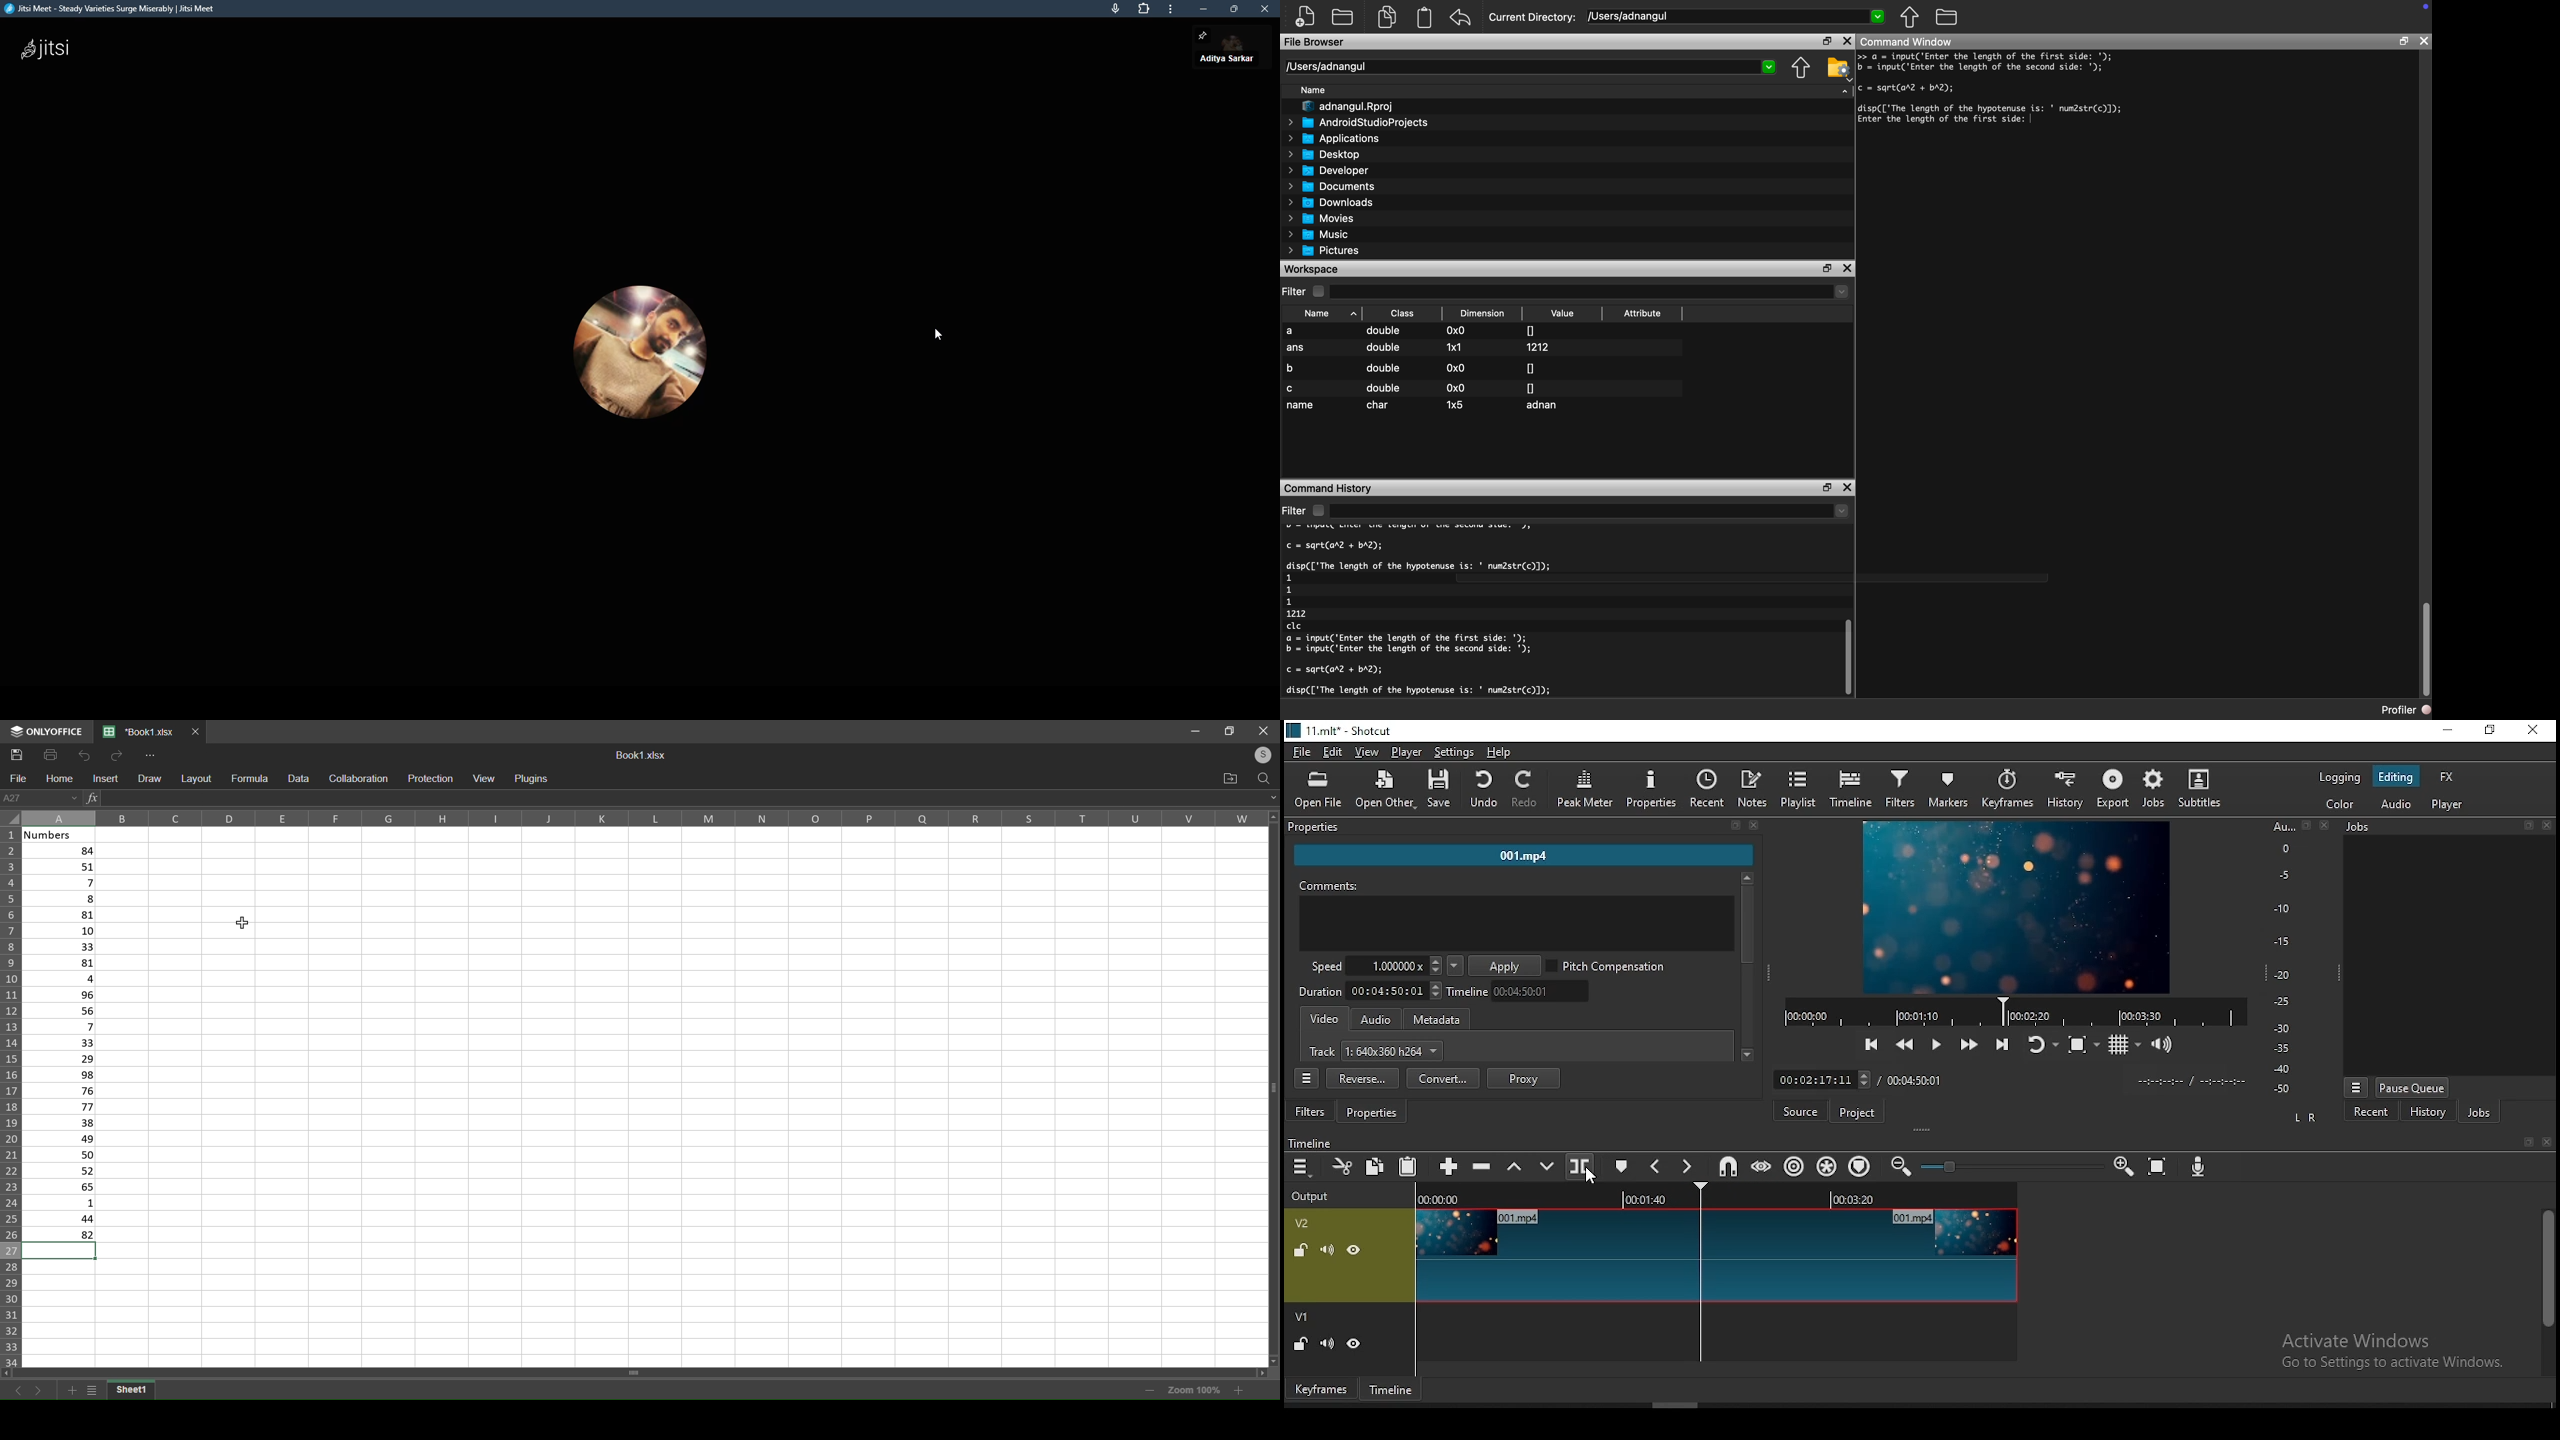  Describe the element at coordinates (2403, 43) in the screenshot. I see `restore down` at that location.